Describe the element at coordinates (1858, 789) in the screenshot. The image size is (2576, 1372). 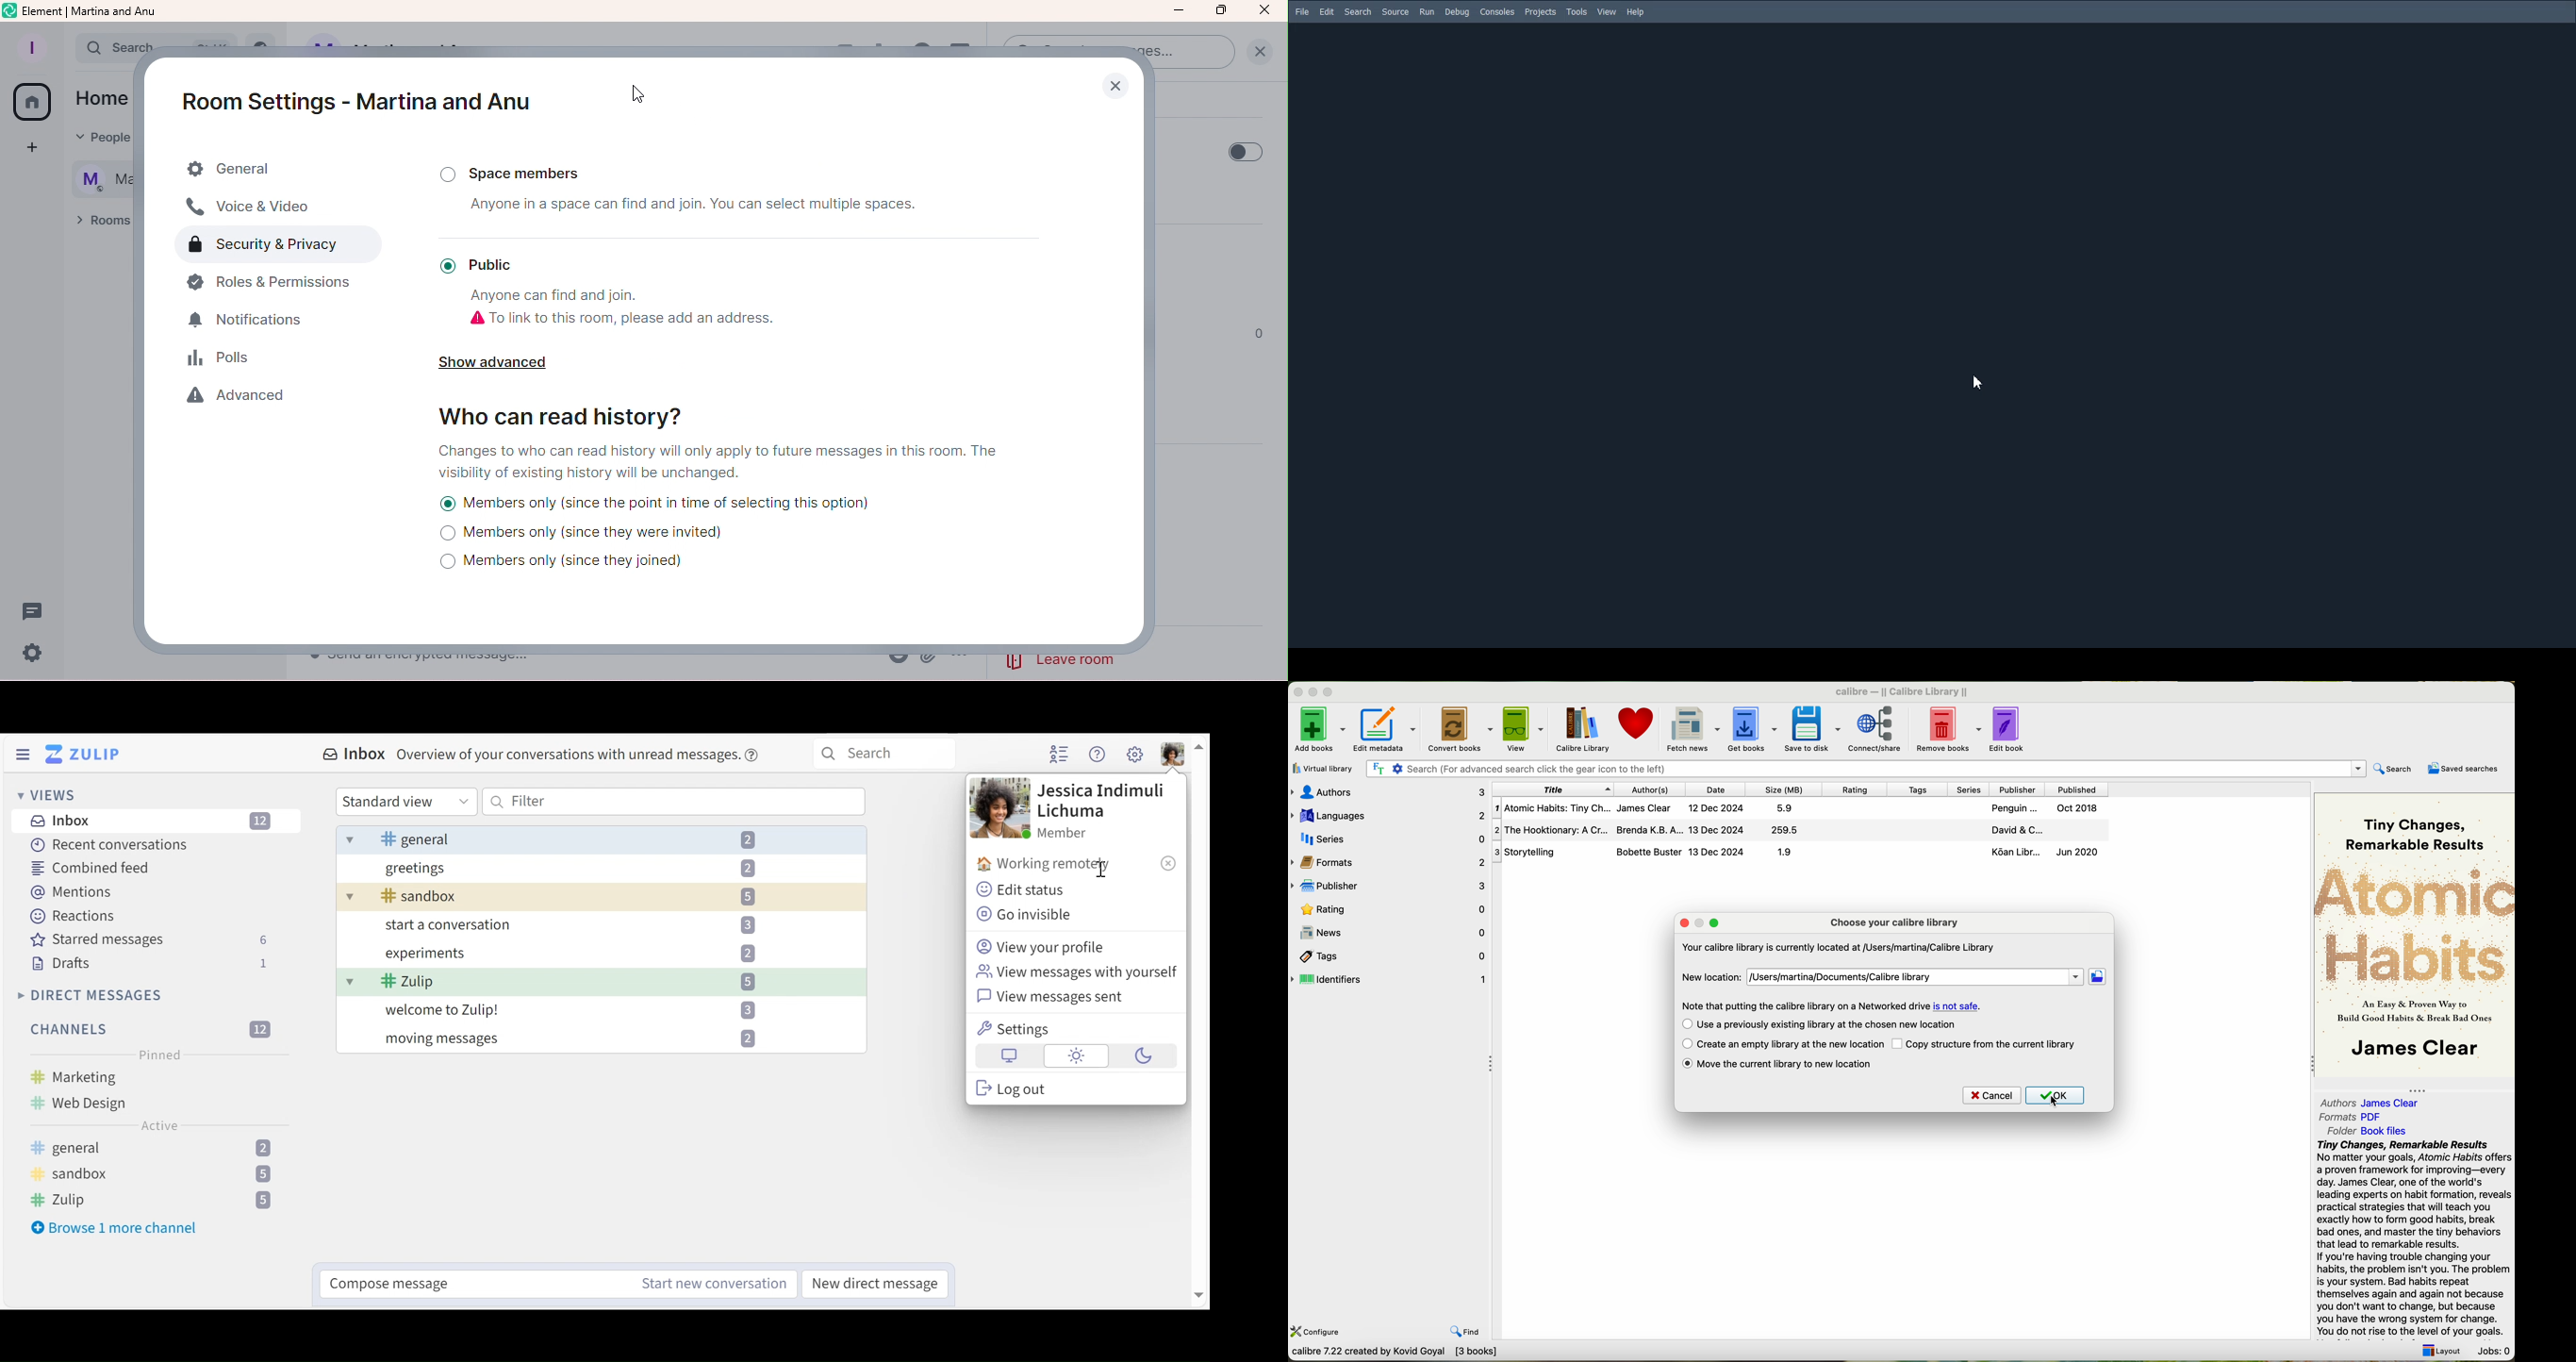
I see `rating` at that location.